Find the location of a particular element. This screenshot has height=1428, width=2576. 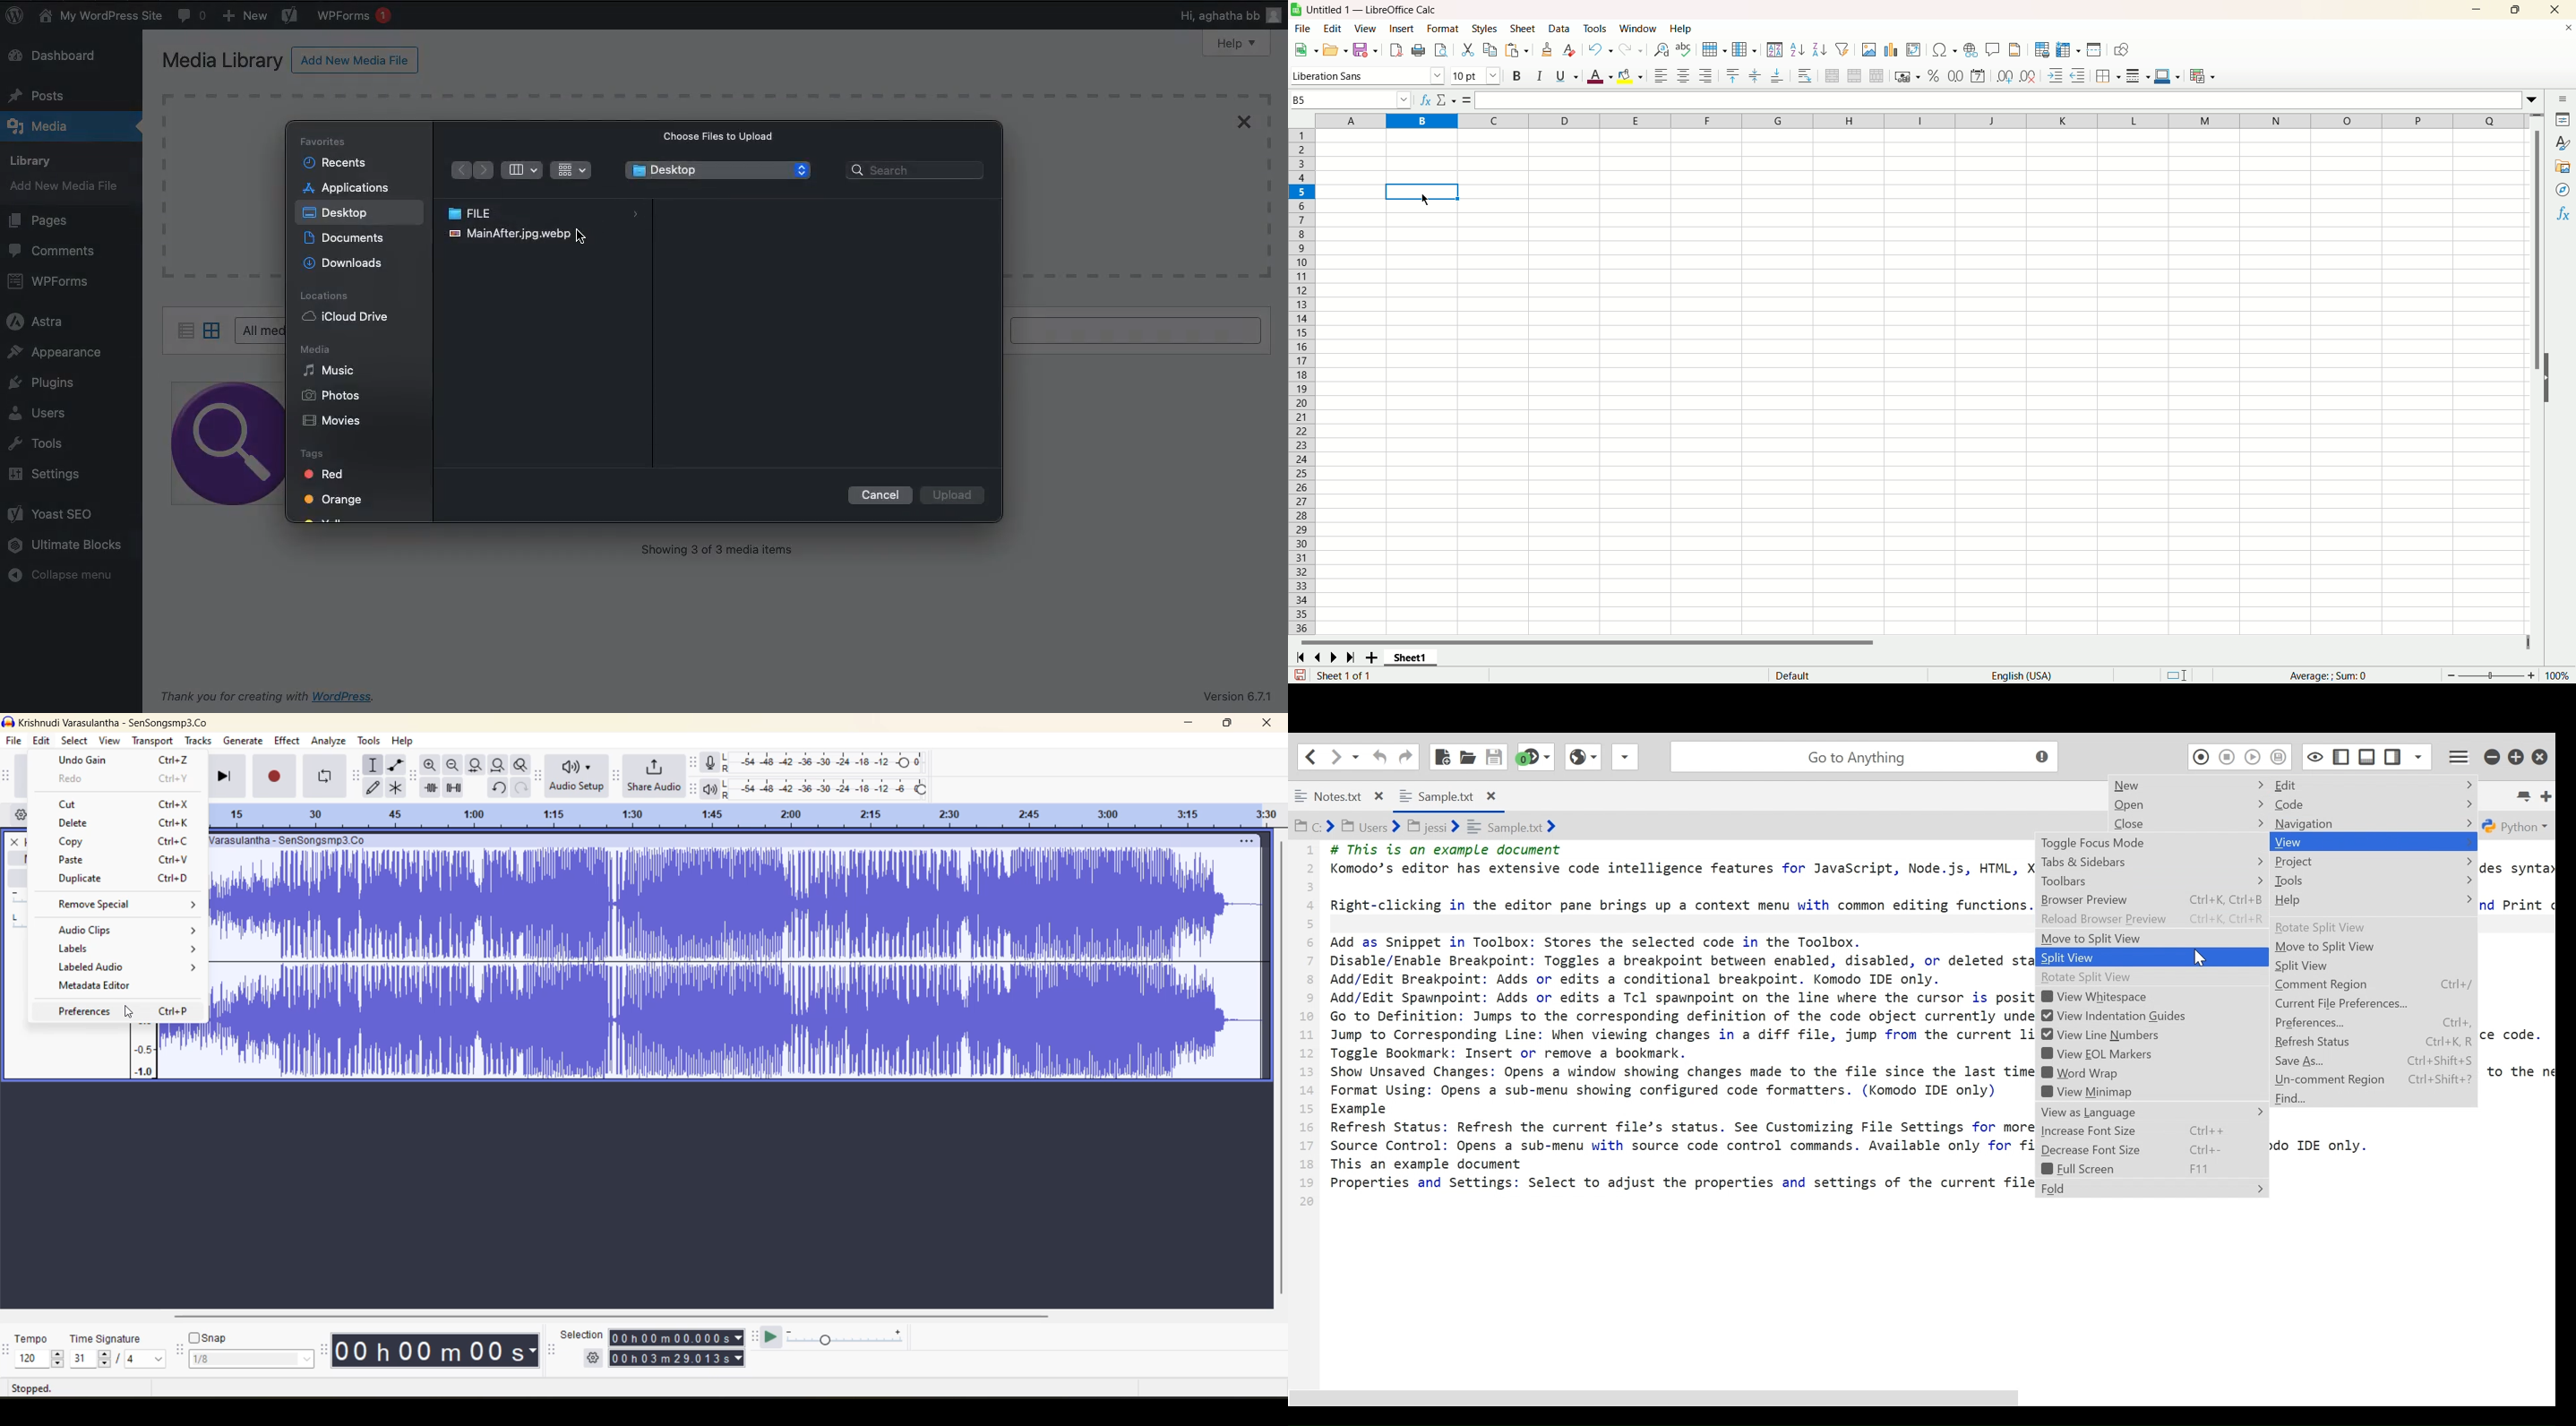

Comment Region Ctrl+/ is located at coordinates (2374, 985).